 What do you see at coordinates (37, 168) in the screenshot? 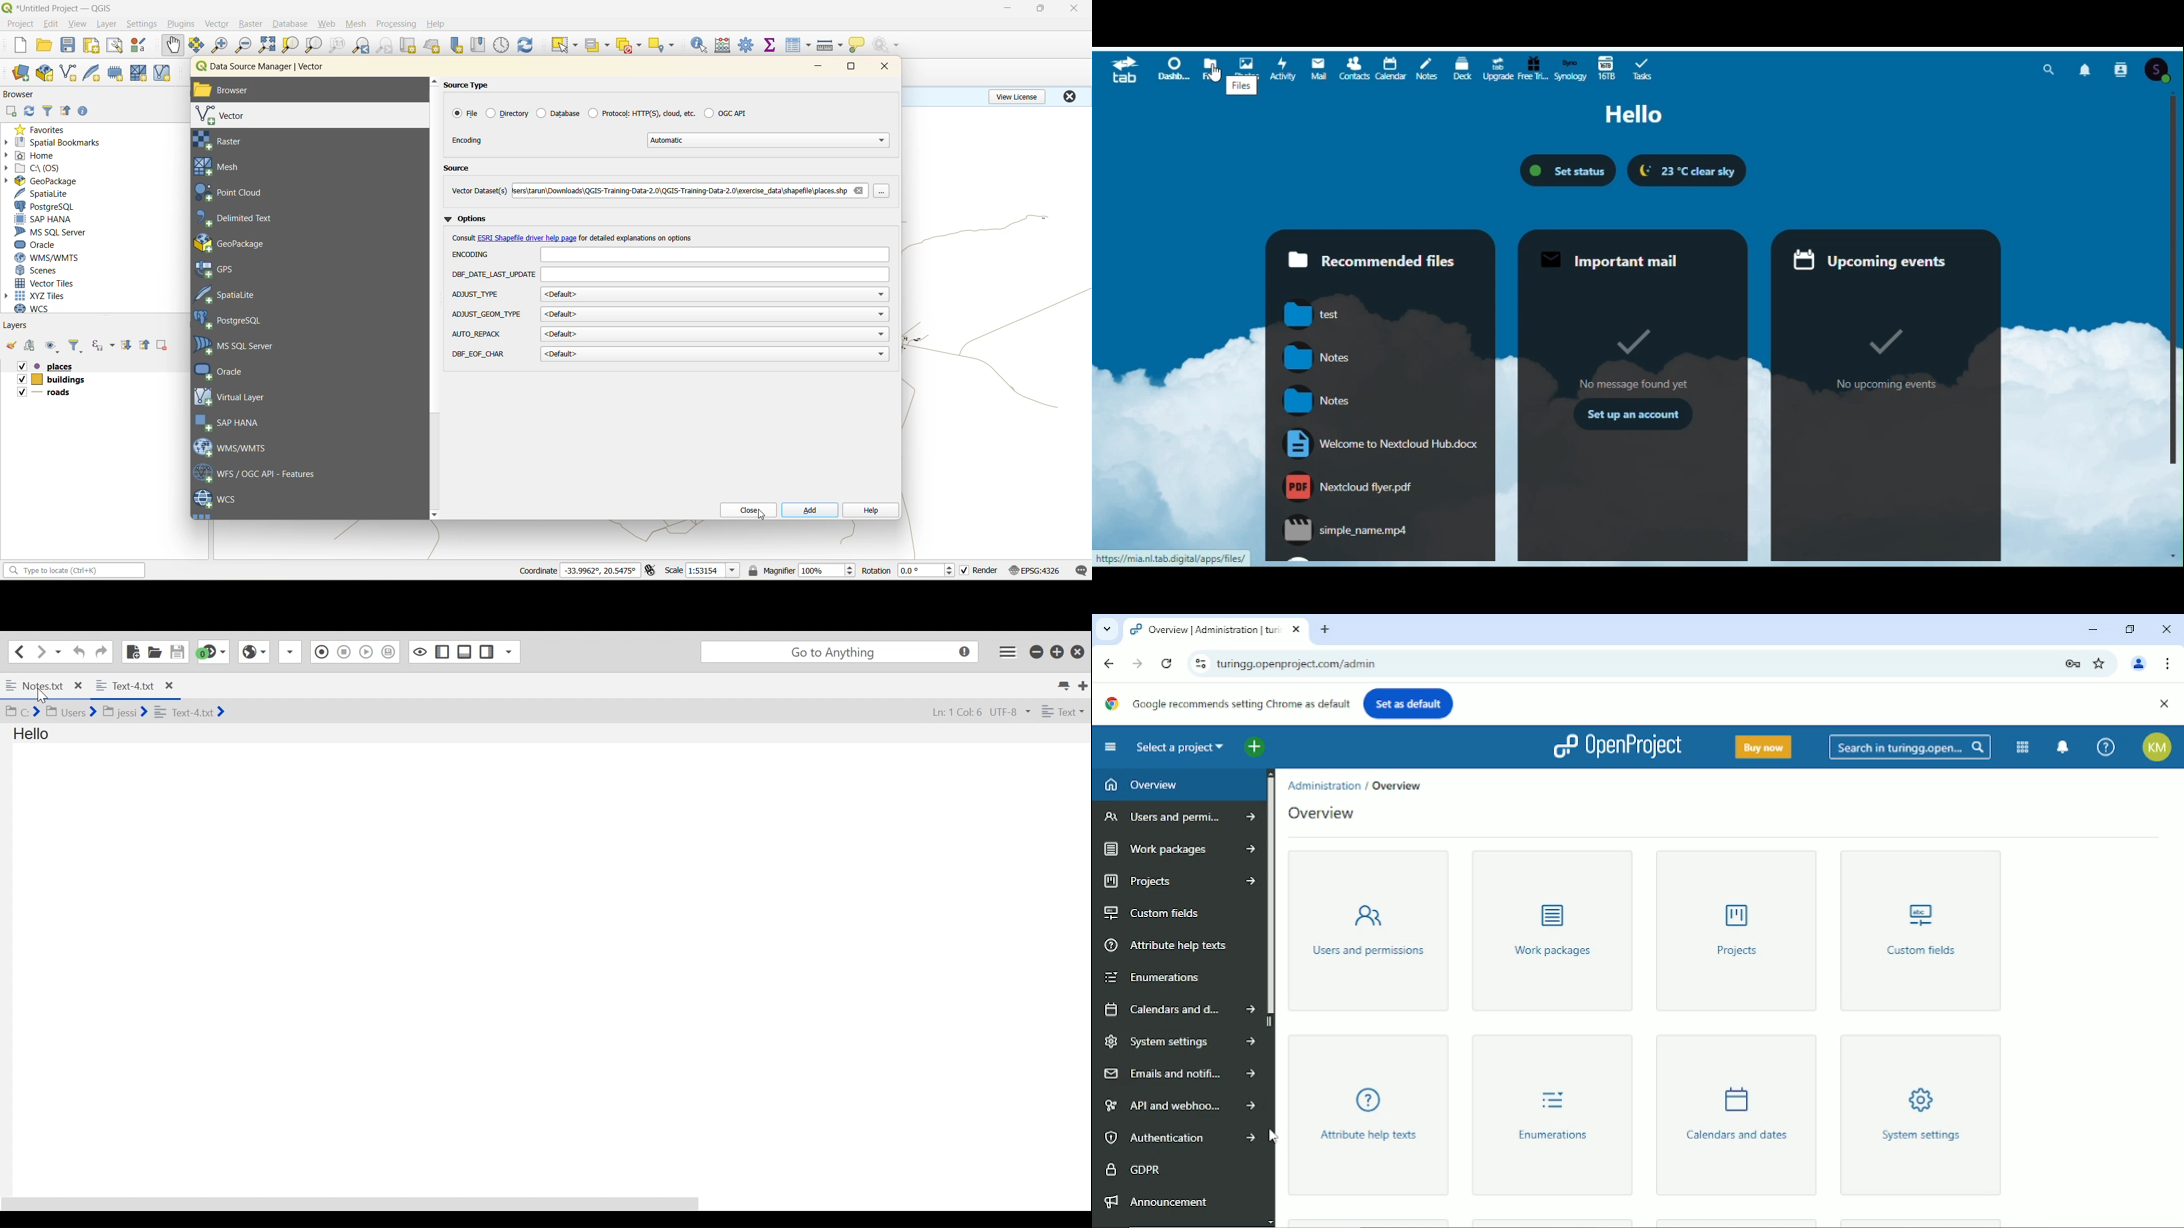
I see `c\:os` at bounding box center [37, 168].